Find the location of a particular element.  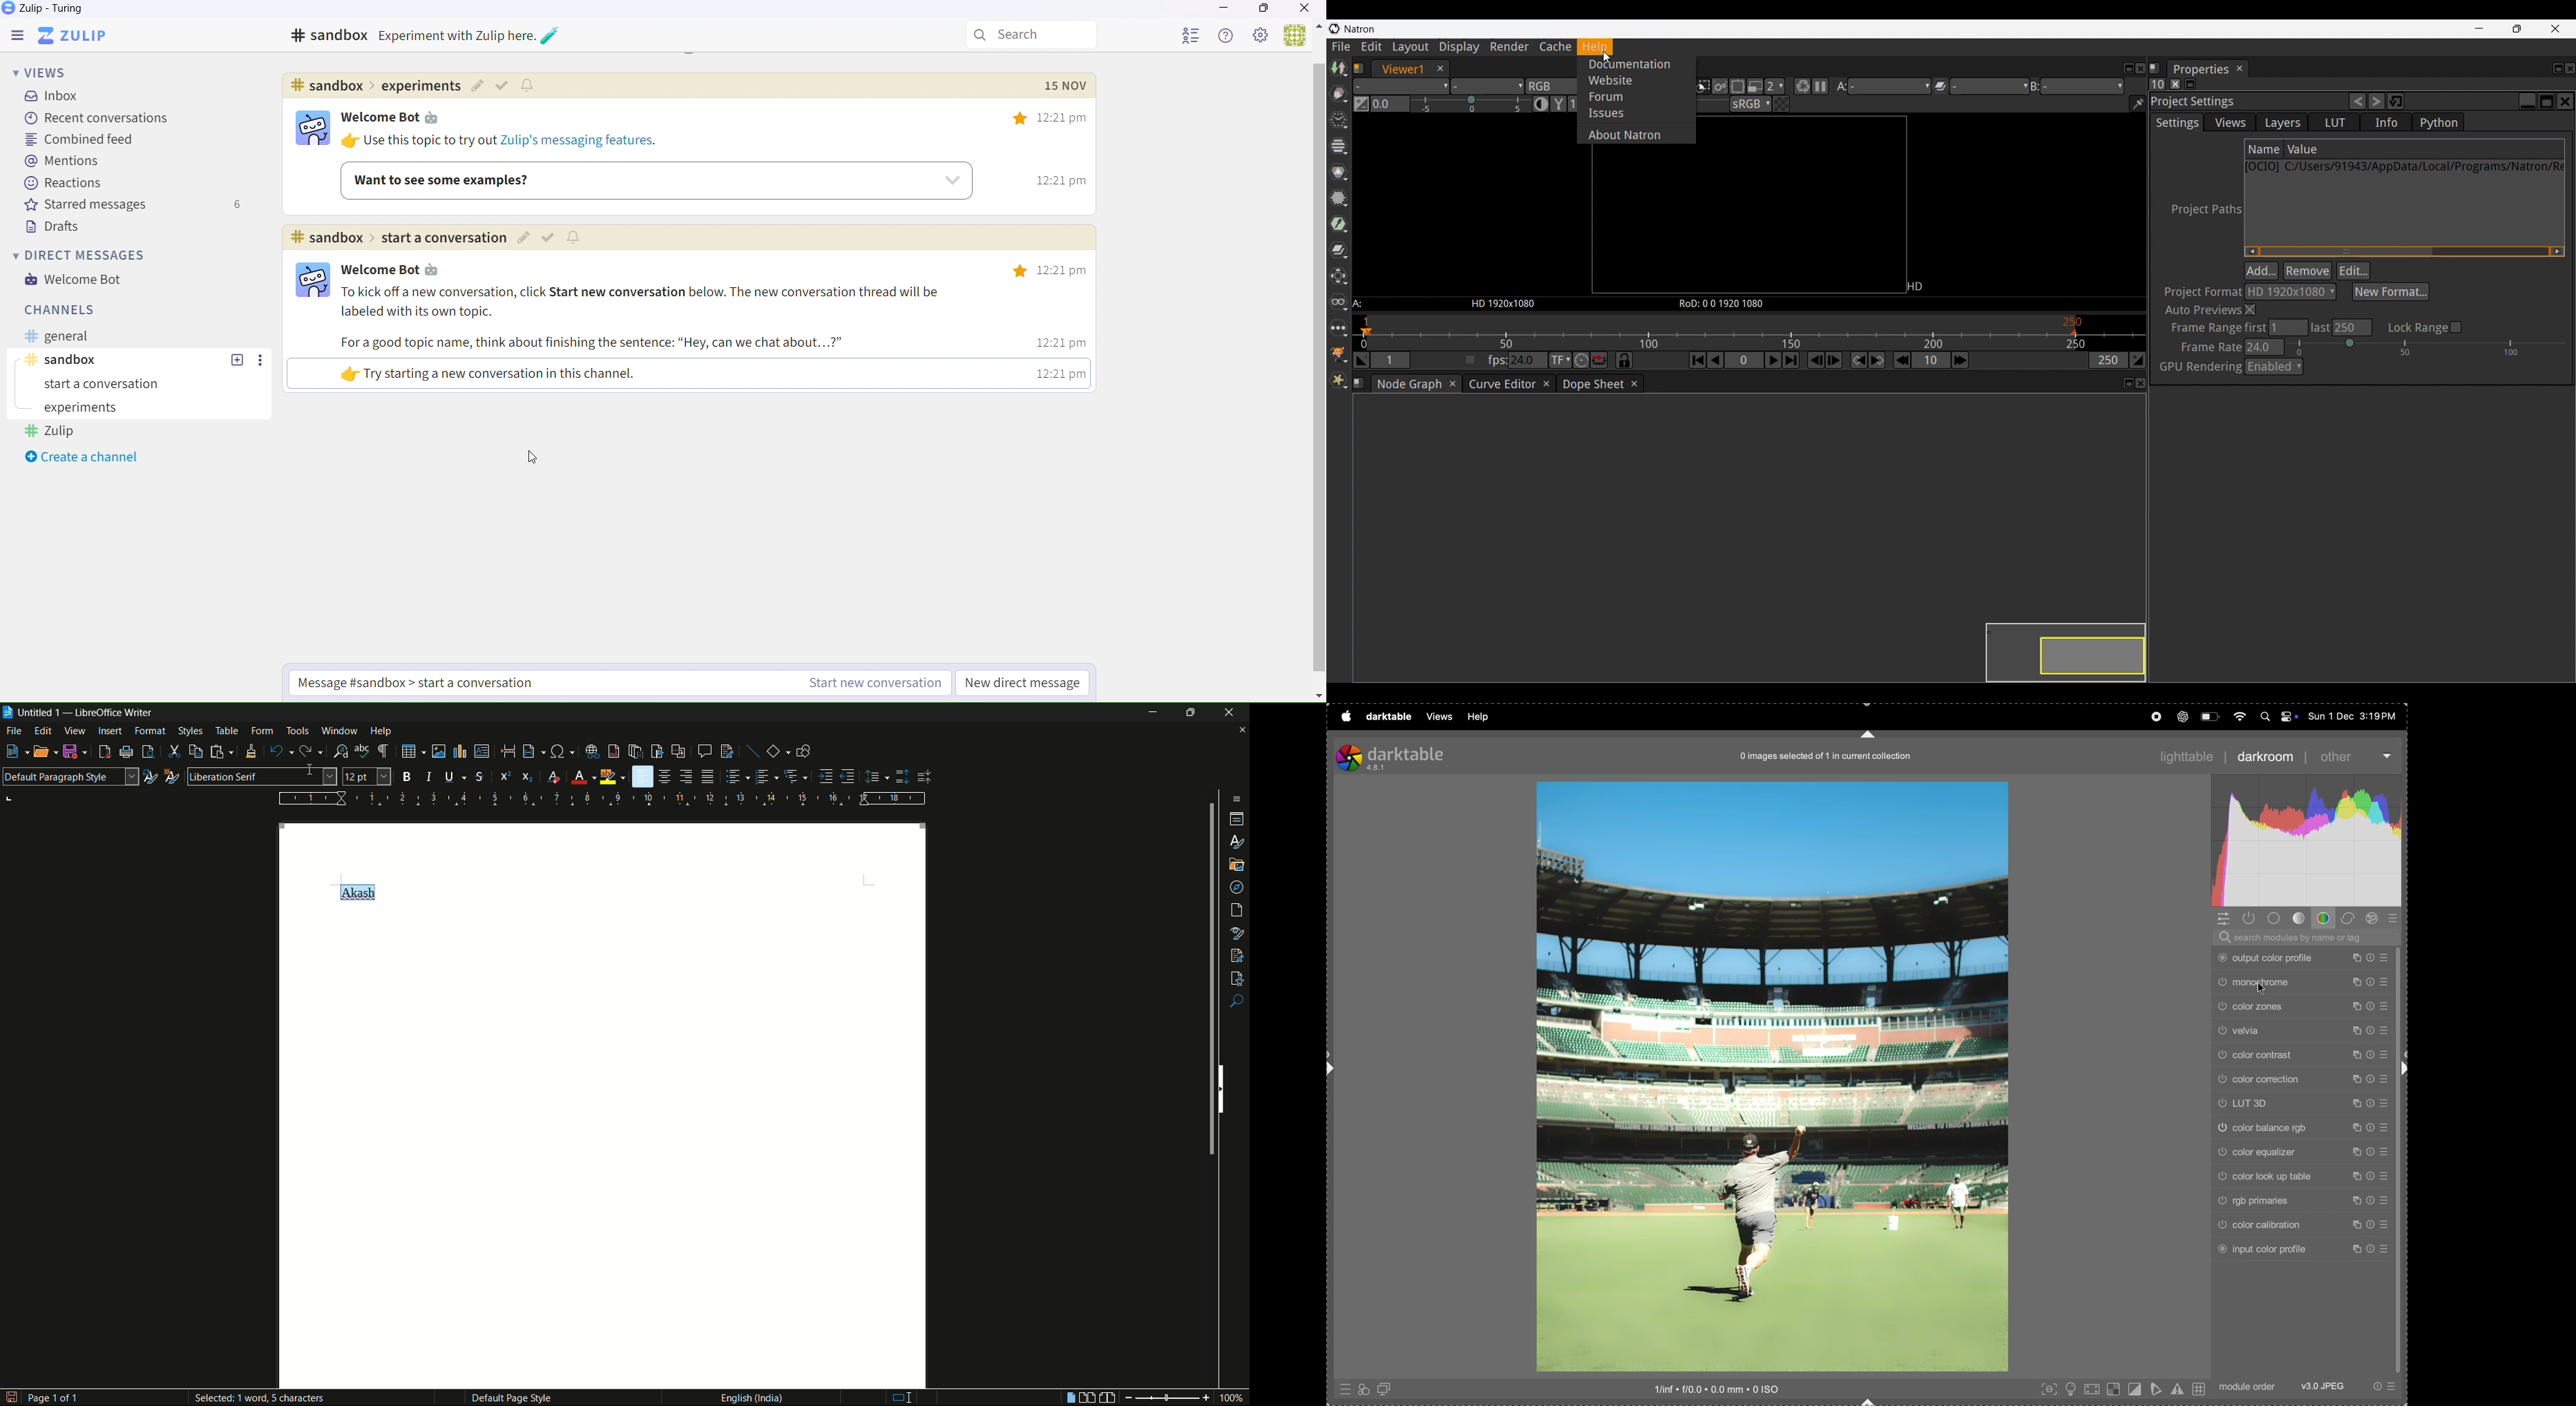

character highlighting color is located at coordinates (608, 777).